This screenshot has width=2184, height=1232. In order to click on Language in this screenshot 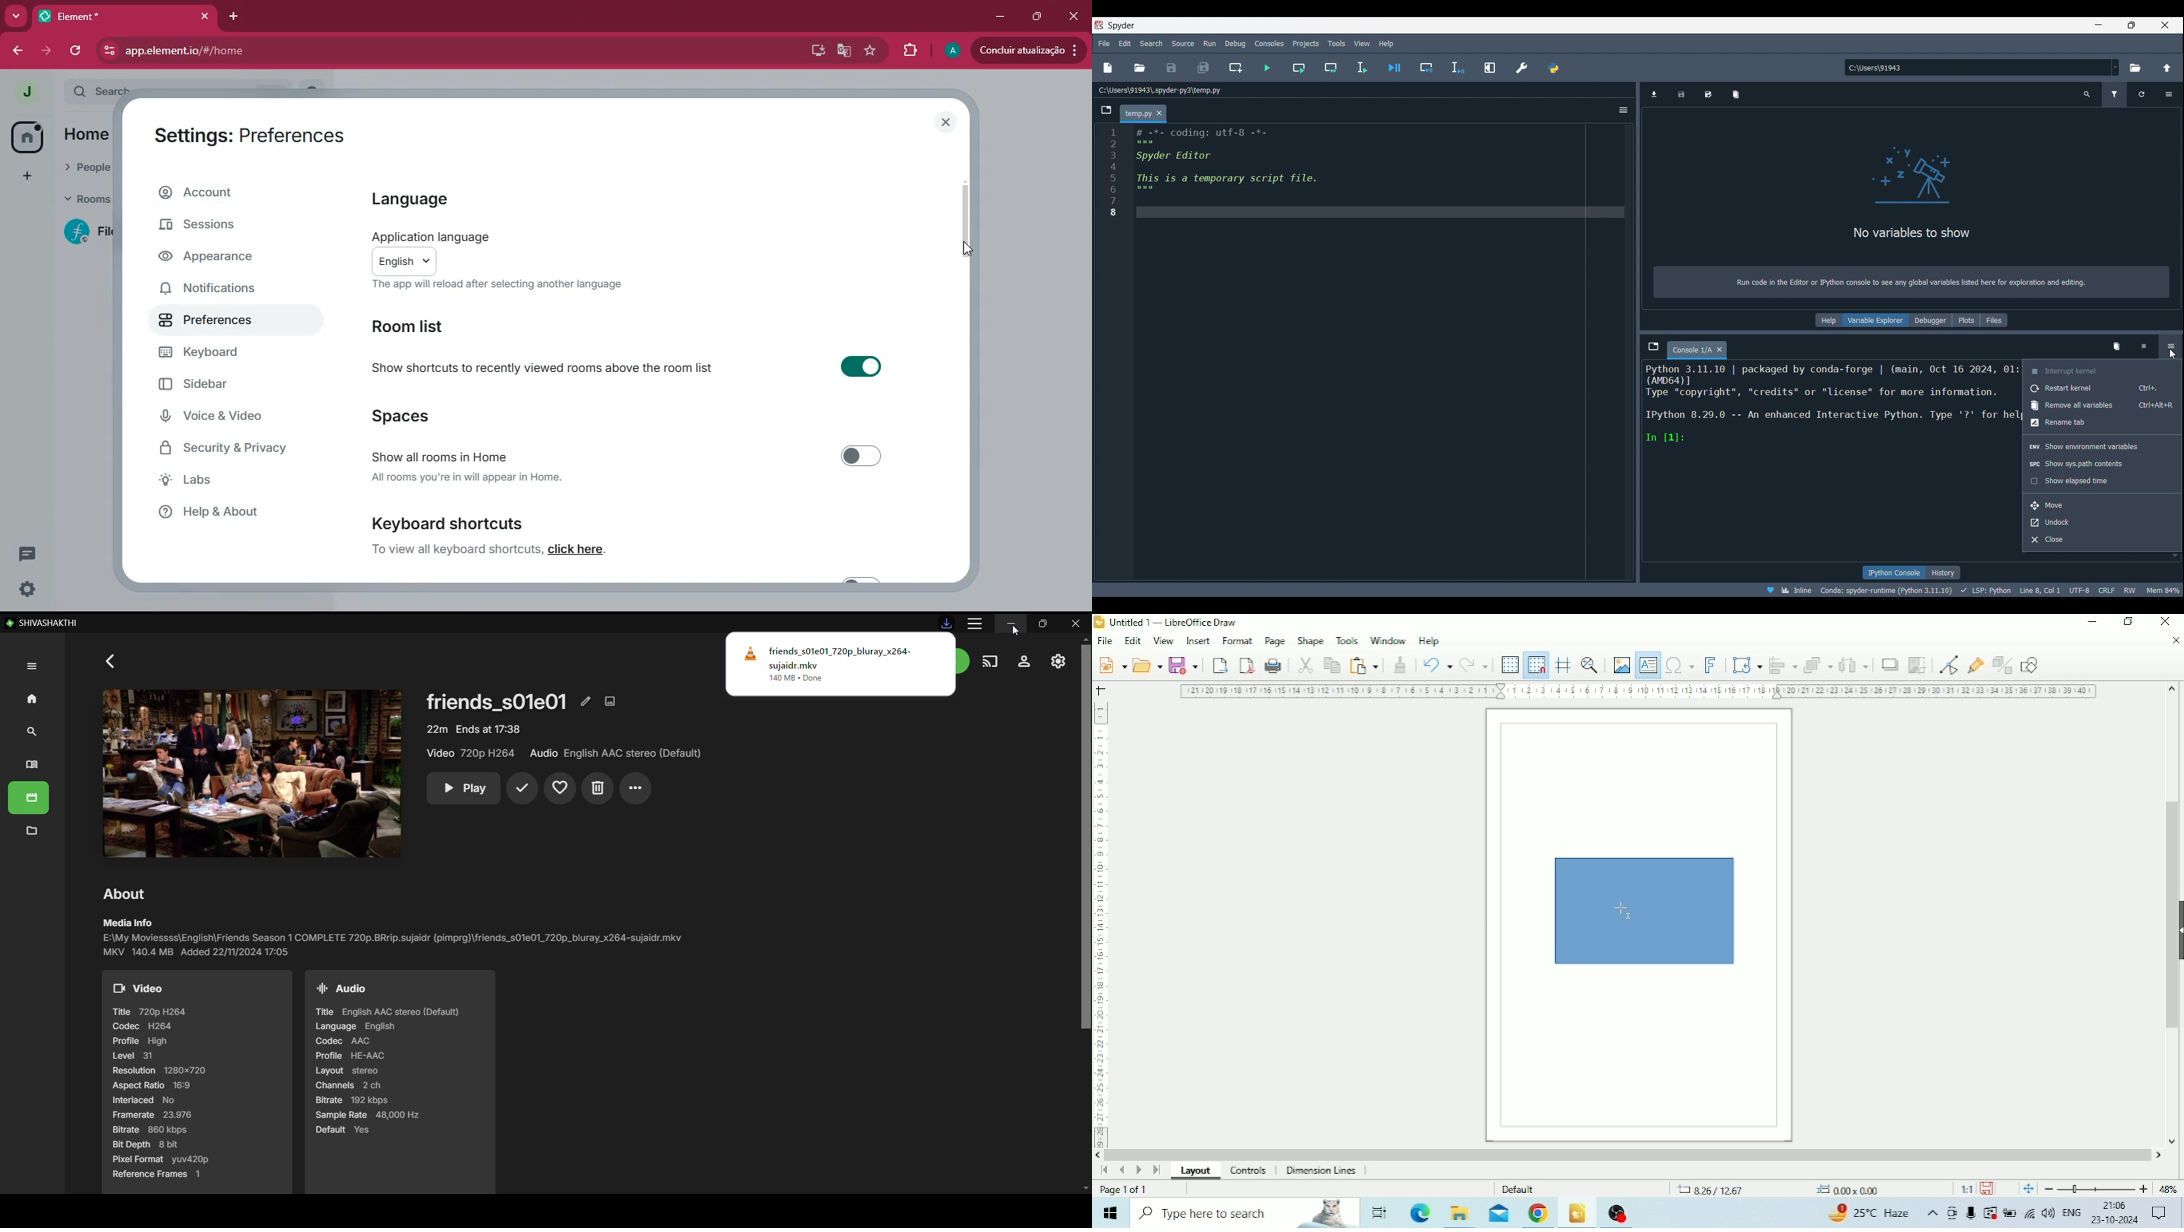, I will do `click(2072, 1211)`.